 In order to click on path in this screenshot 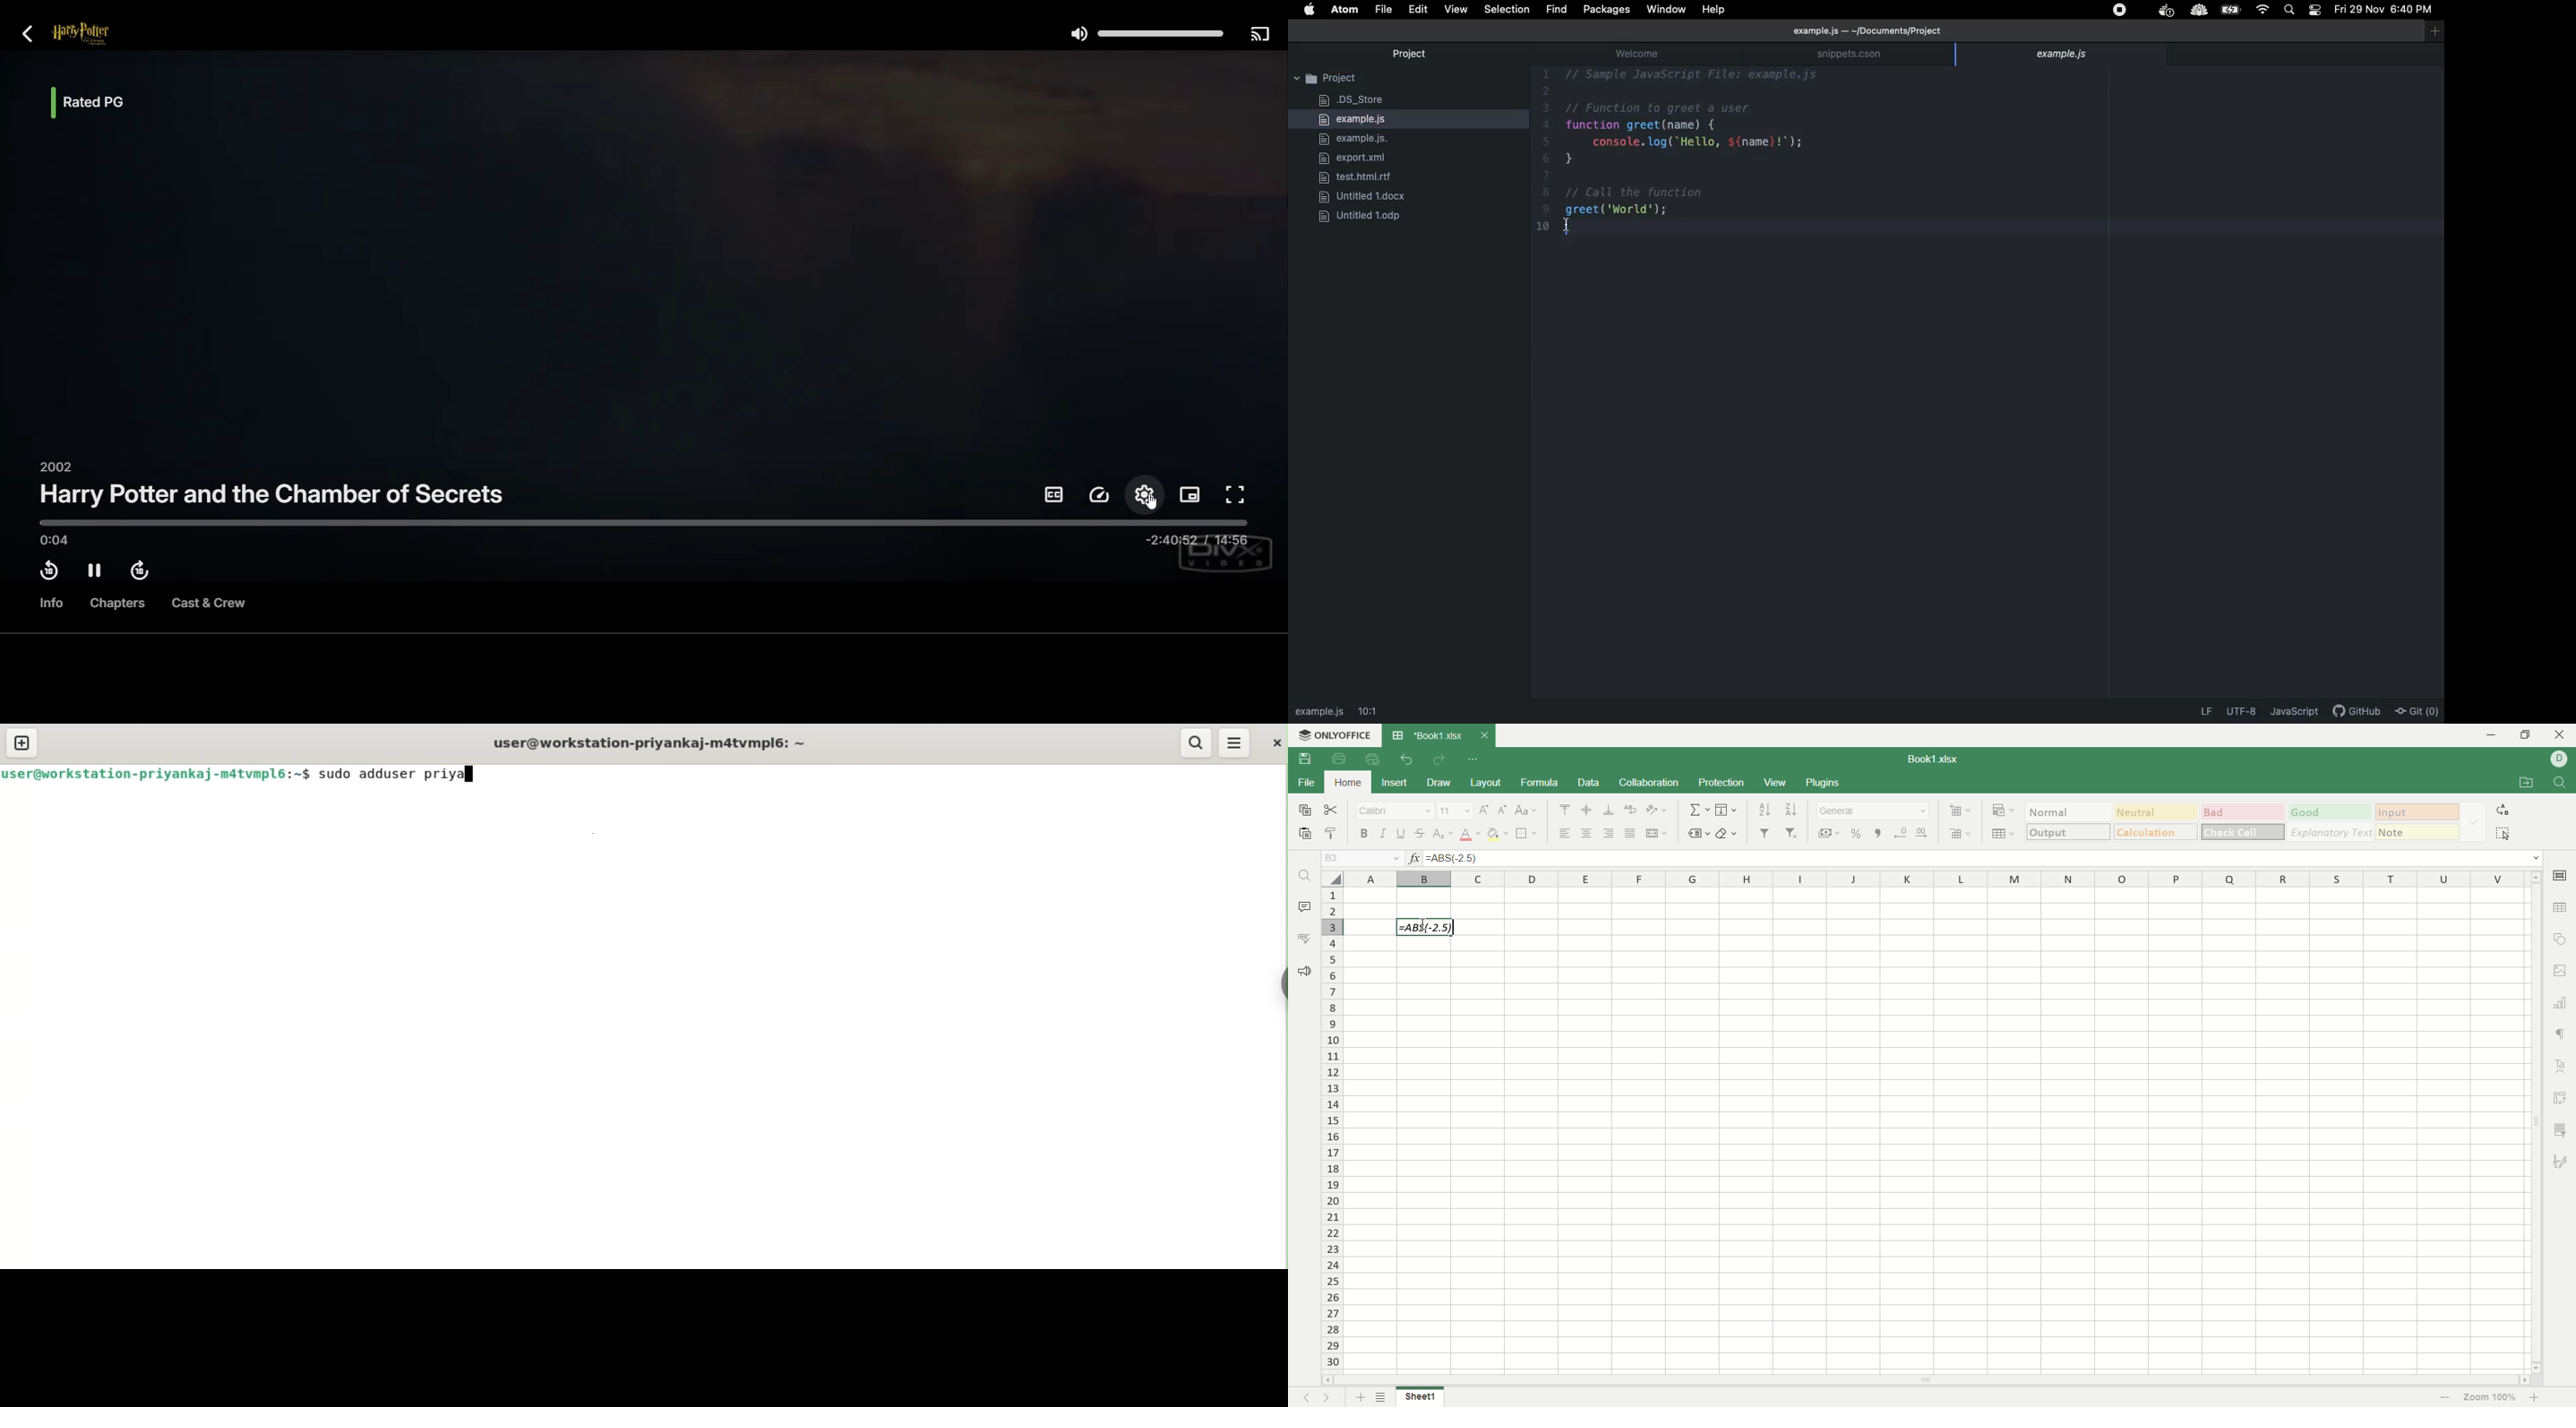, I will do `click(1319, 710)`.